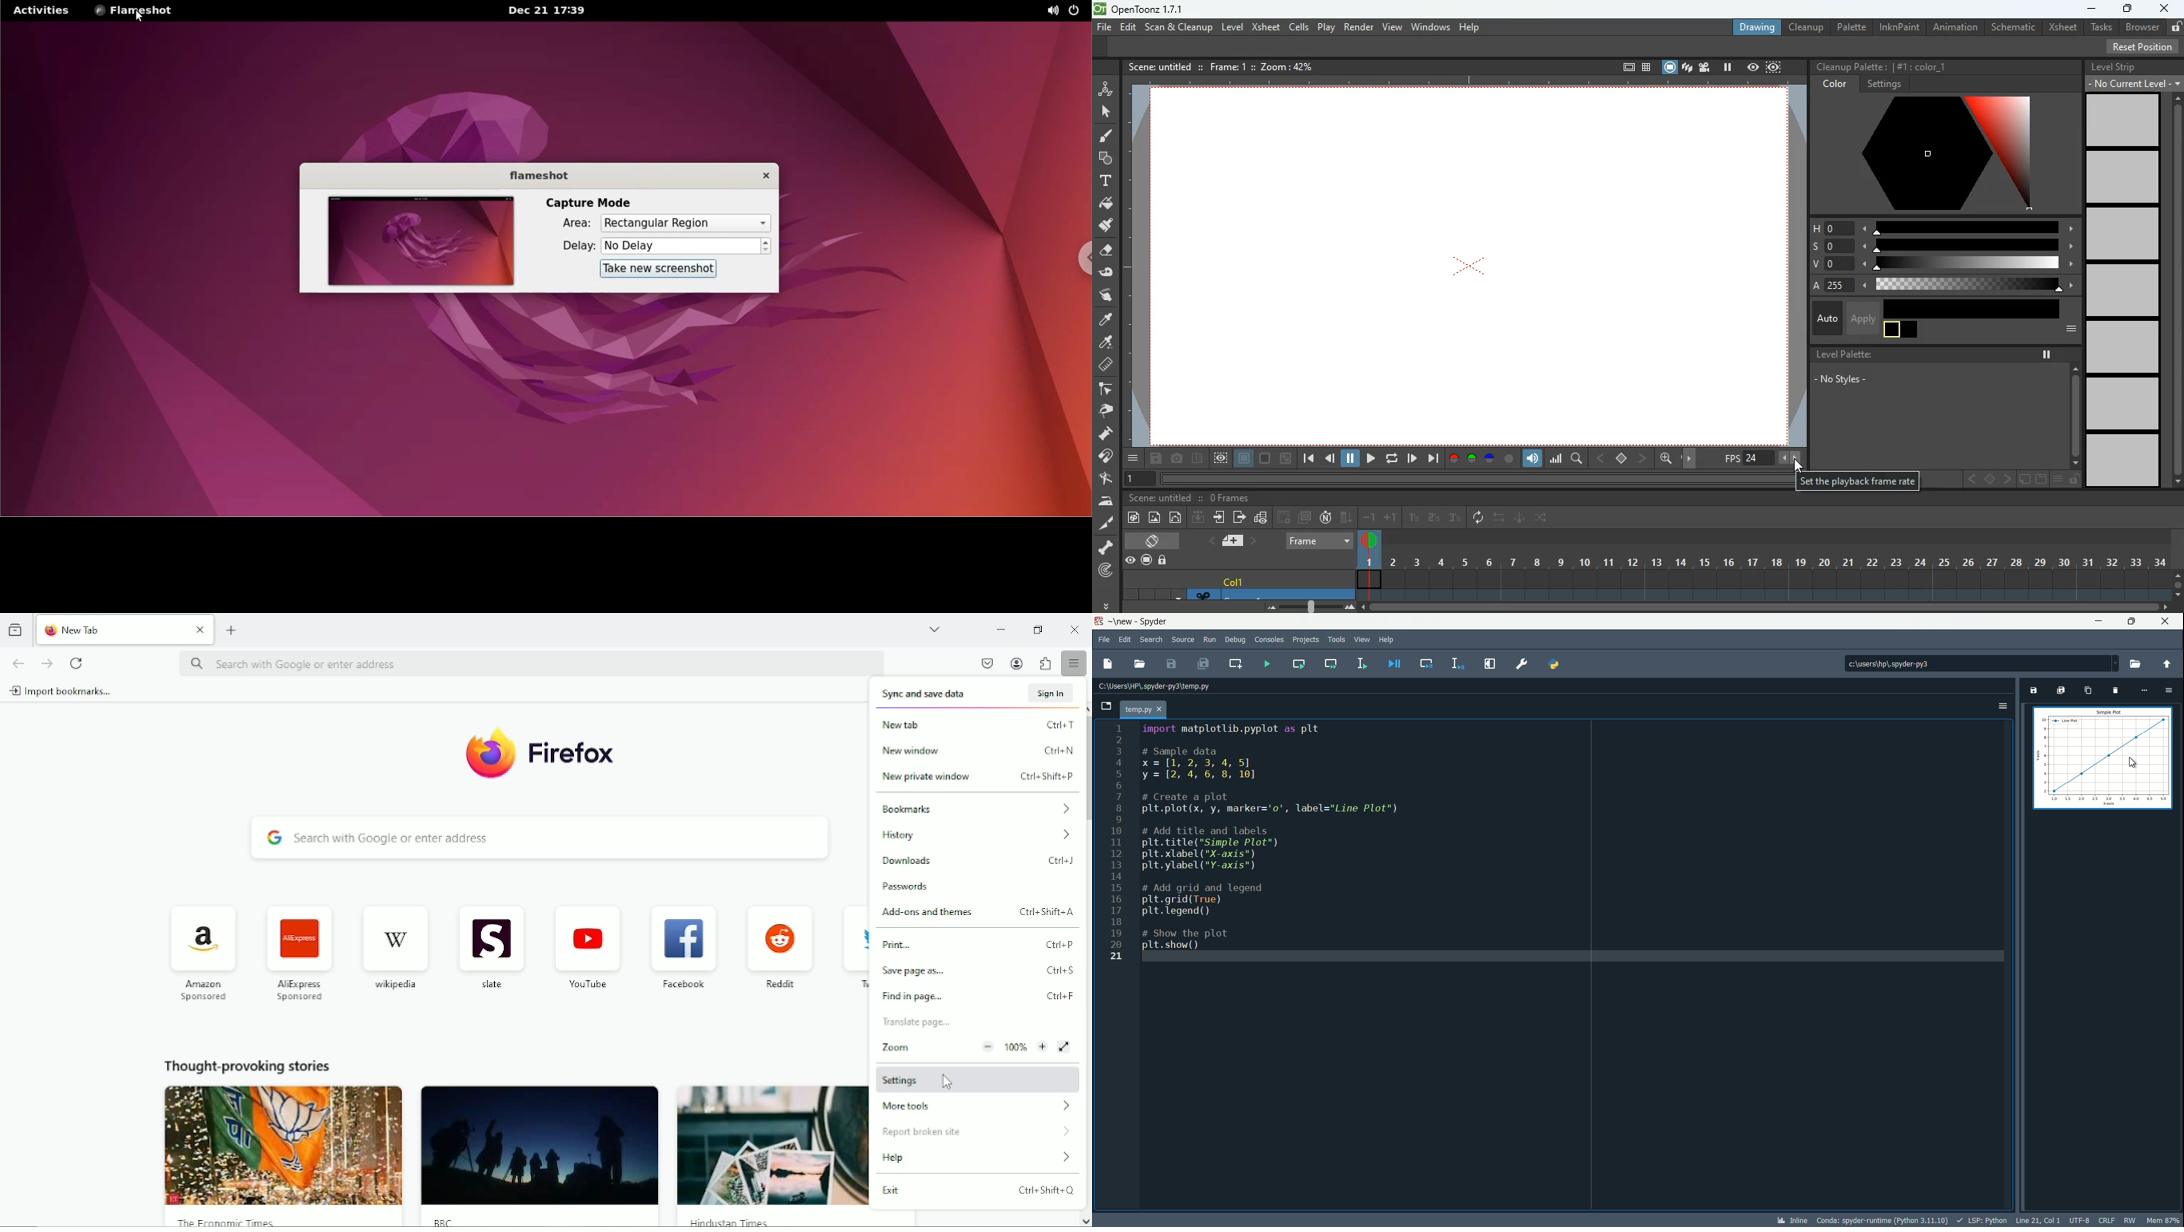 Image resolution: width=2184 pixels, height=1232 pixels. What do you see at coordinates (1047, 910) in the screenshot?
I see `Shortcut keys` at bounding box center [1047, 910].